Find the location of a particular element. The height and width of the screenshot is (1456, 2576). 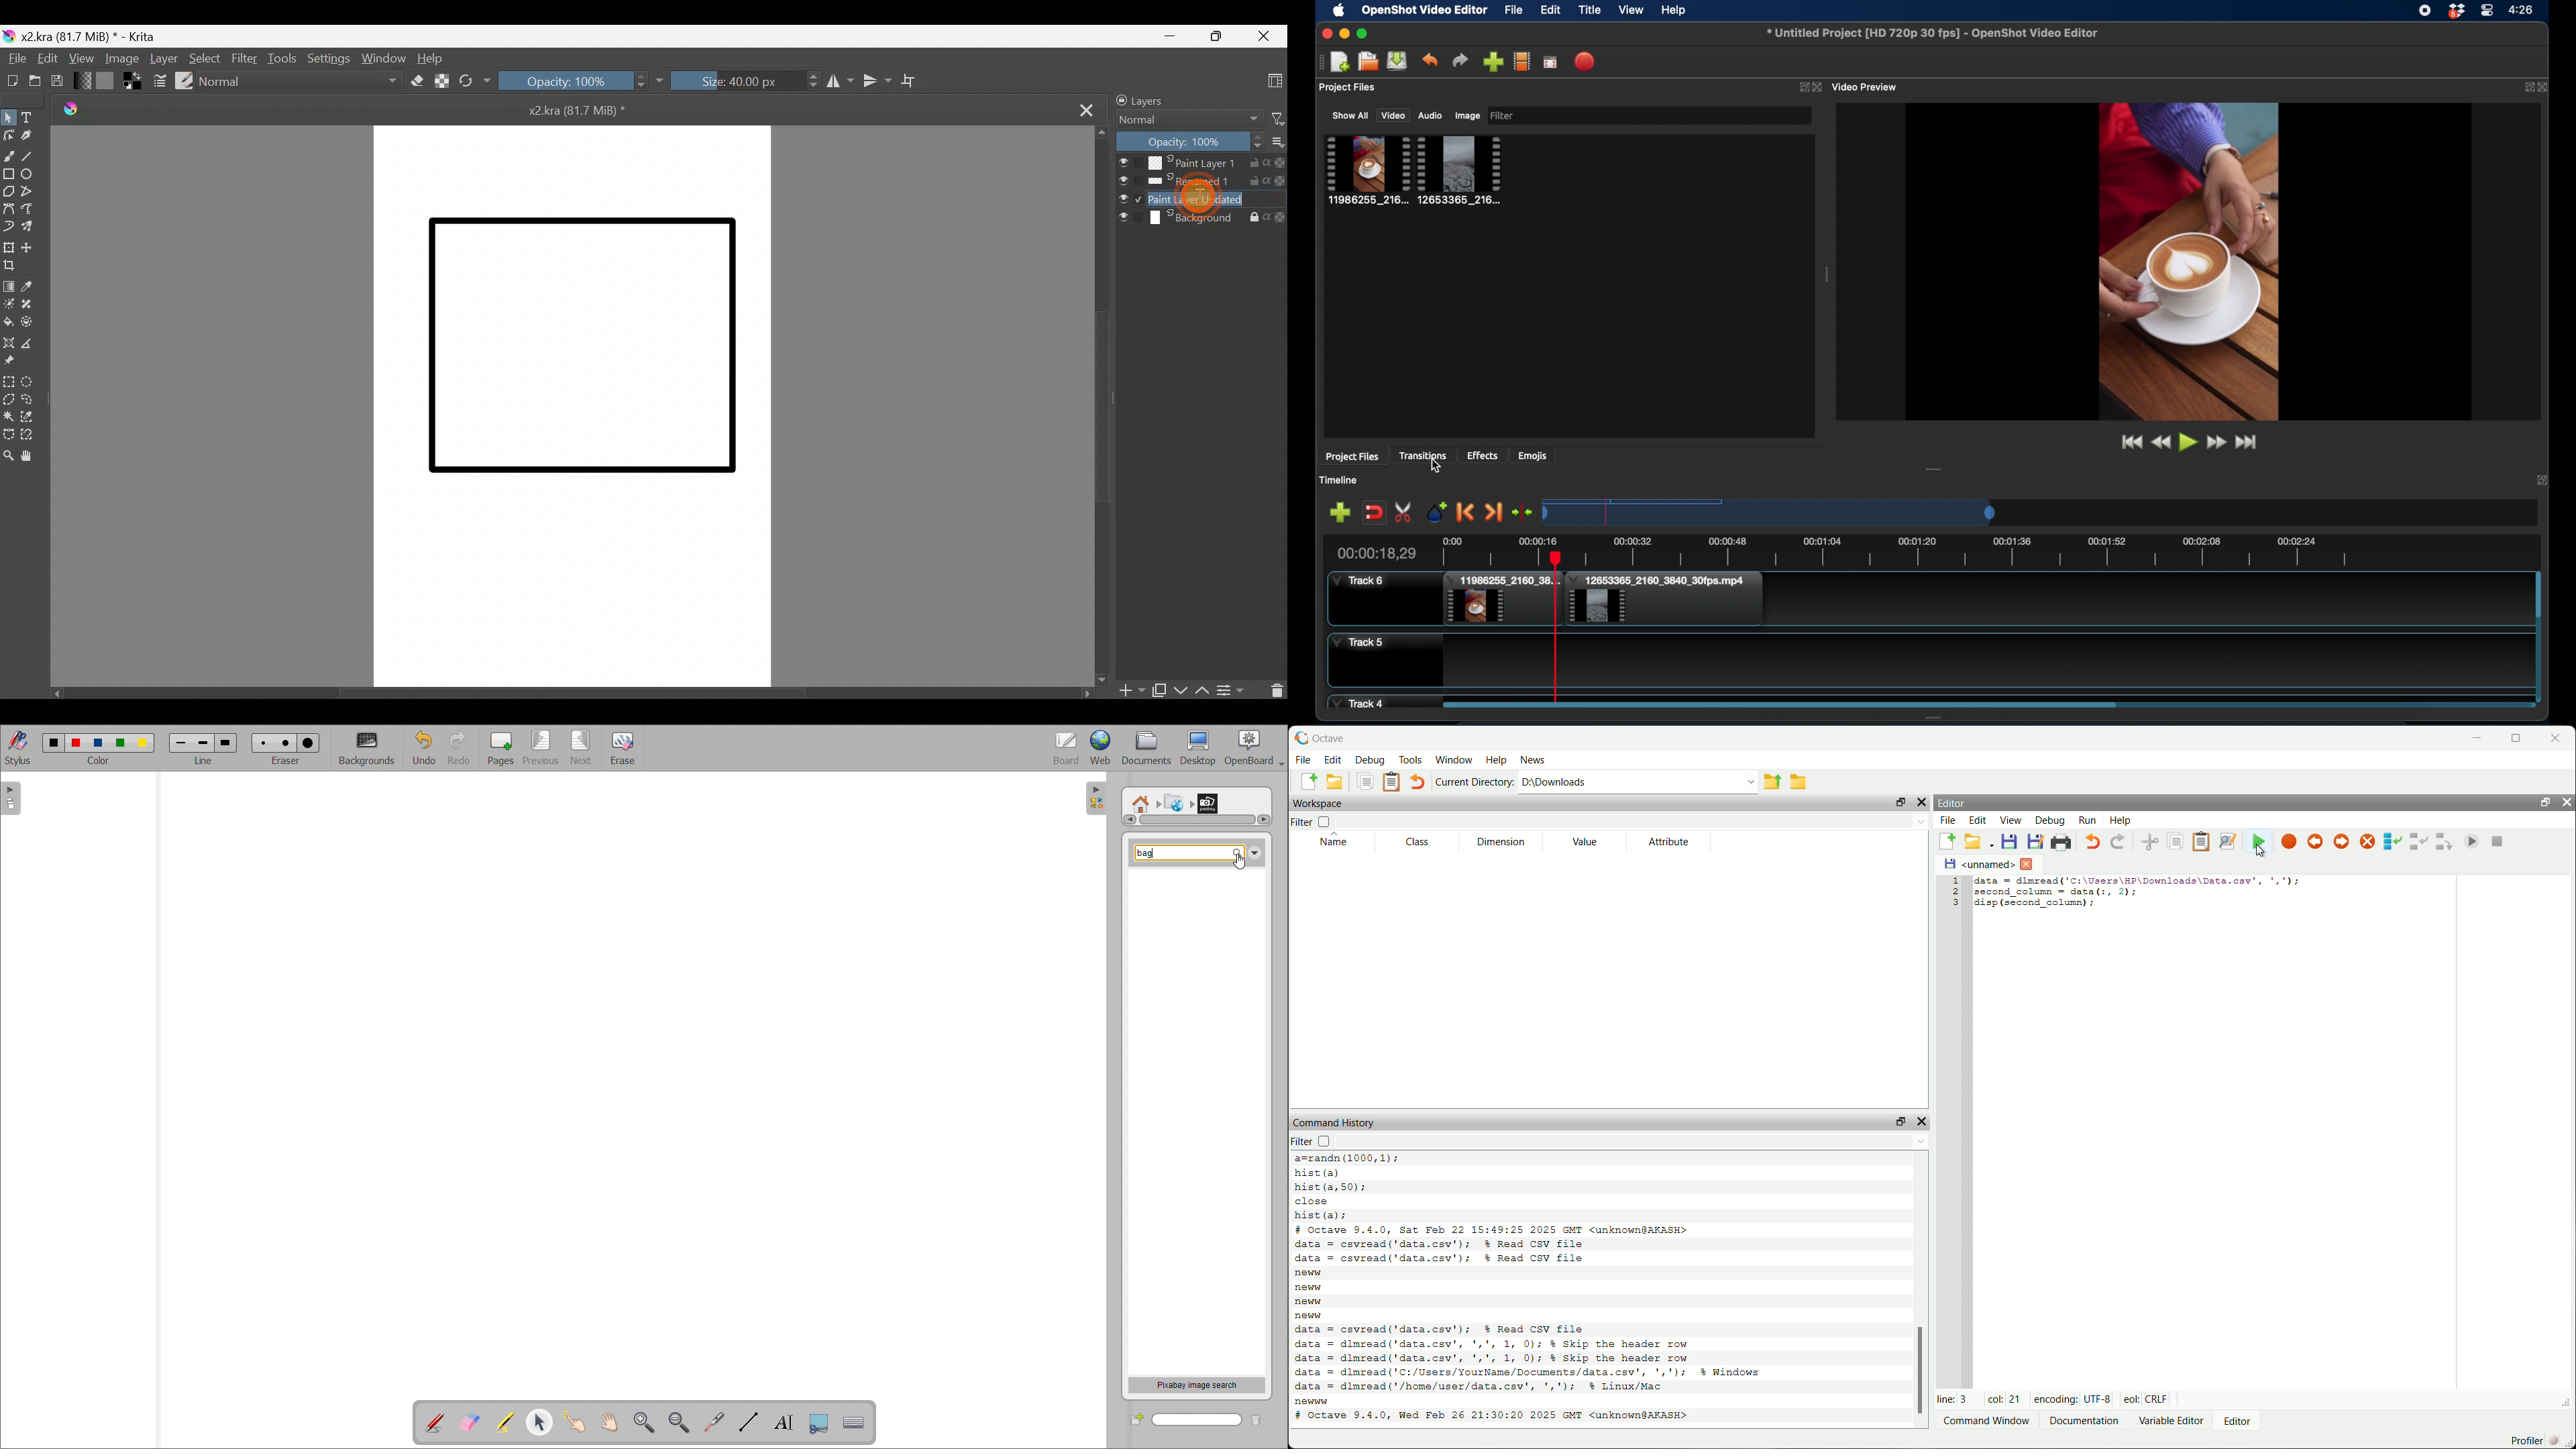

profiler is located at coordinates (2539, 1440).